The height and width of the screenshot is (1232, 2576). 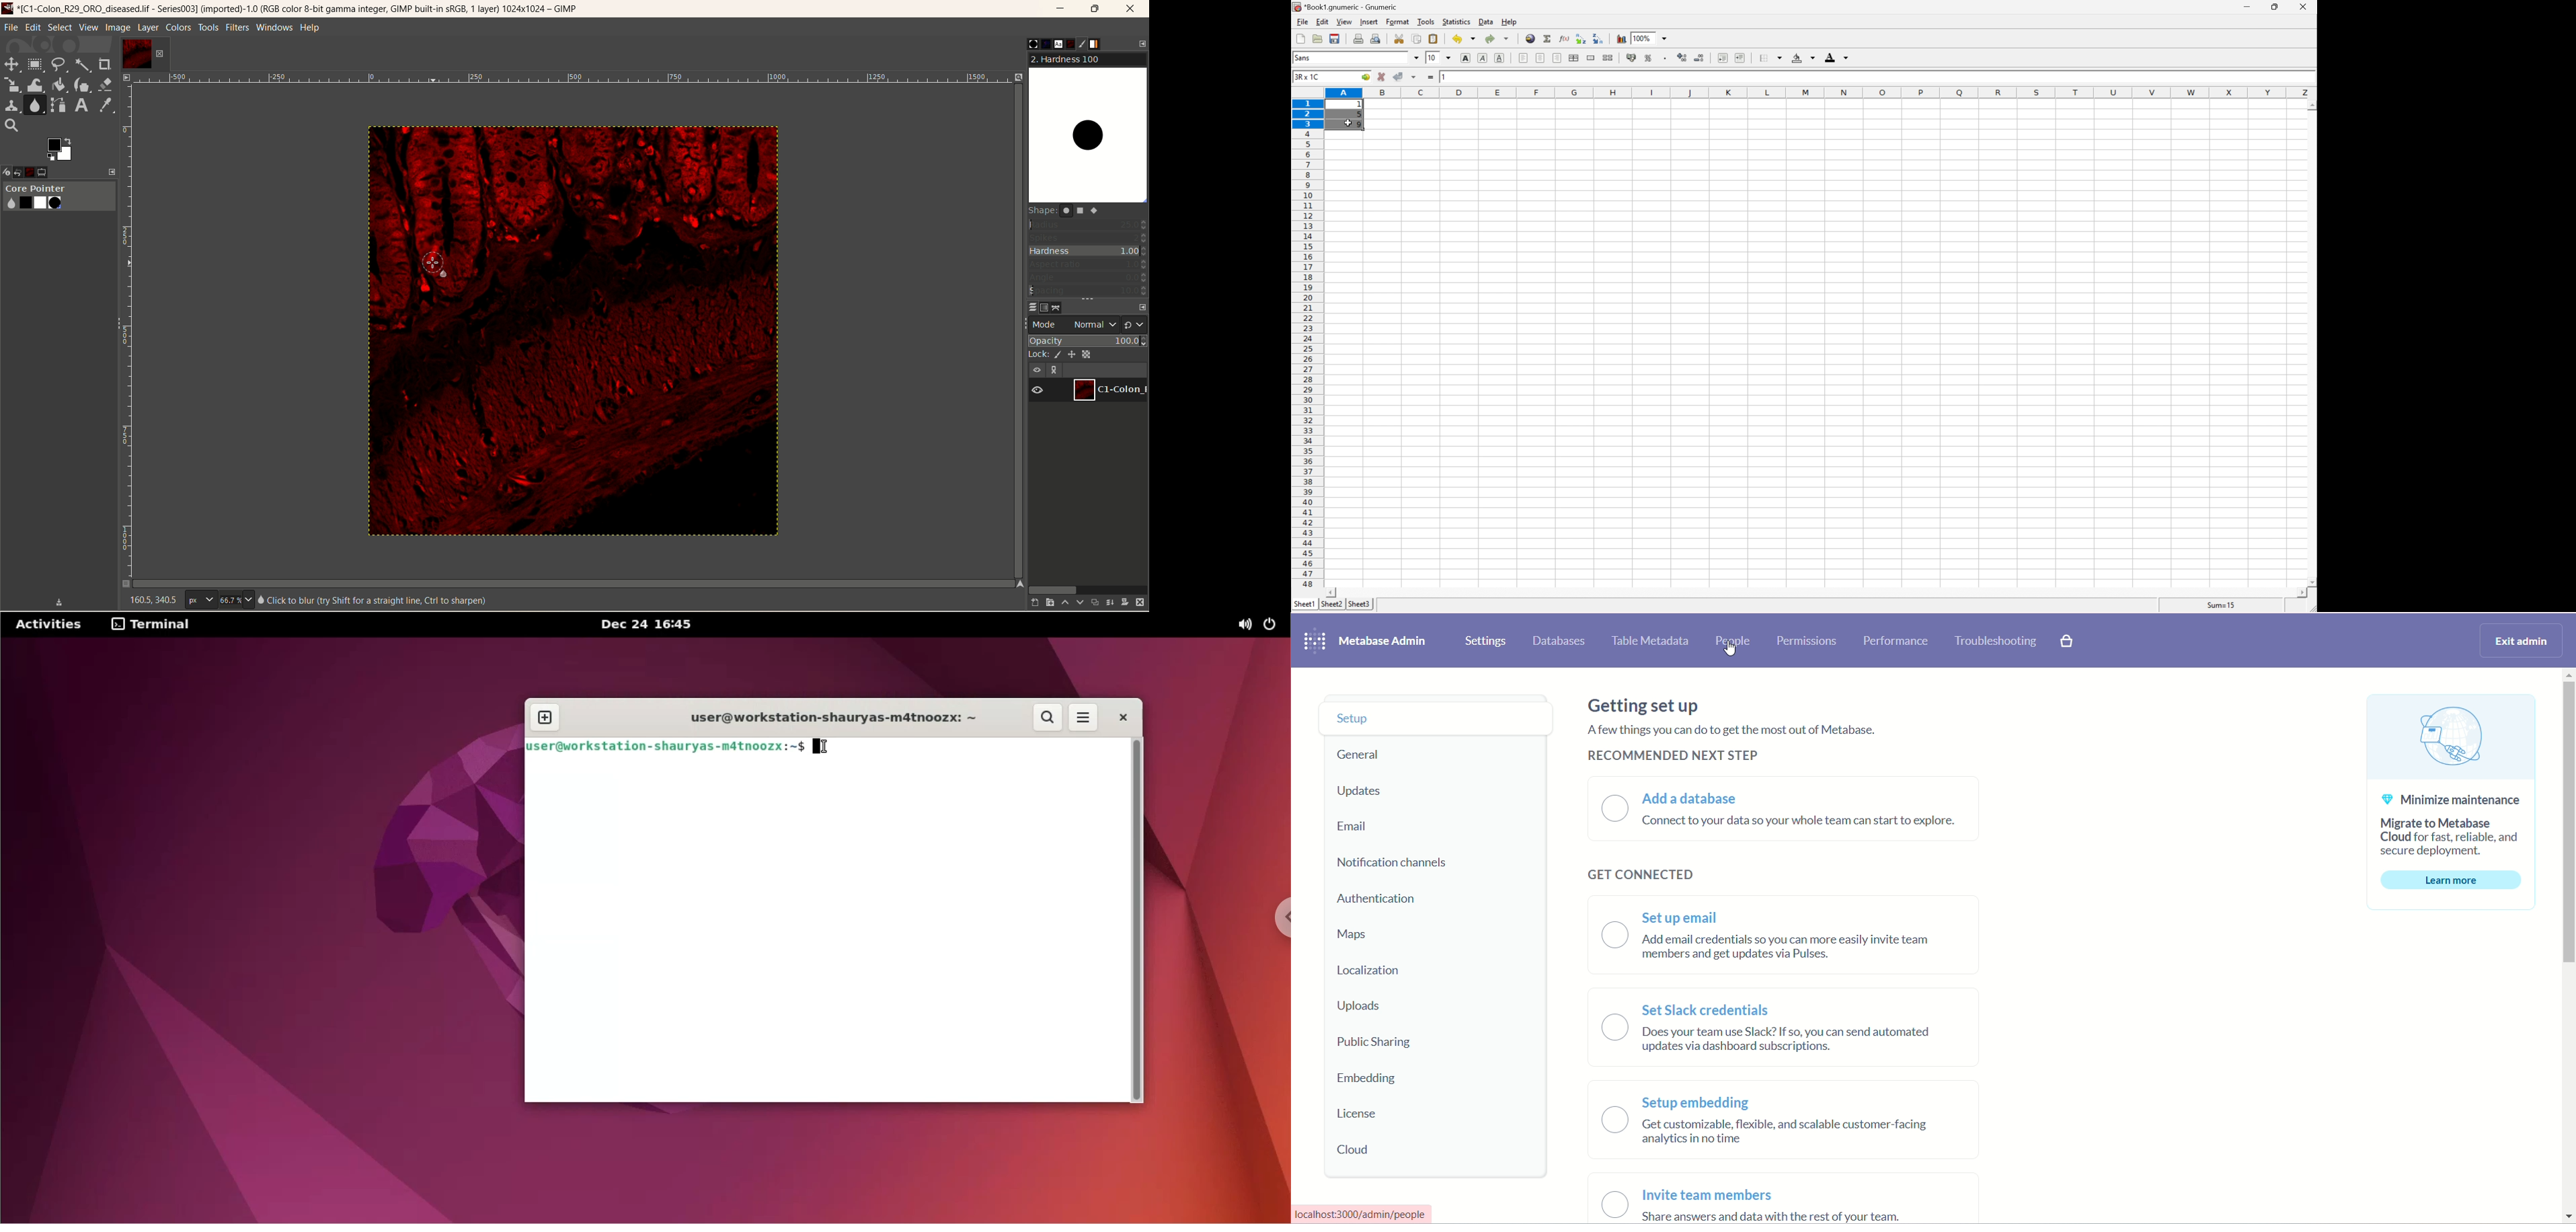 I want to click on drop down, so click(x=1451, y=58).